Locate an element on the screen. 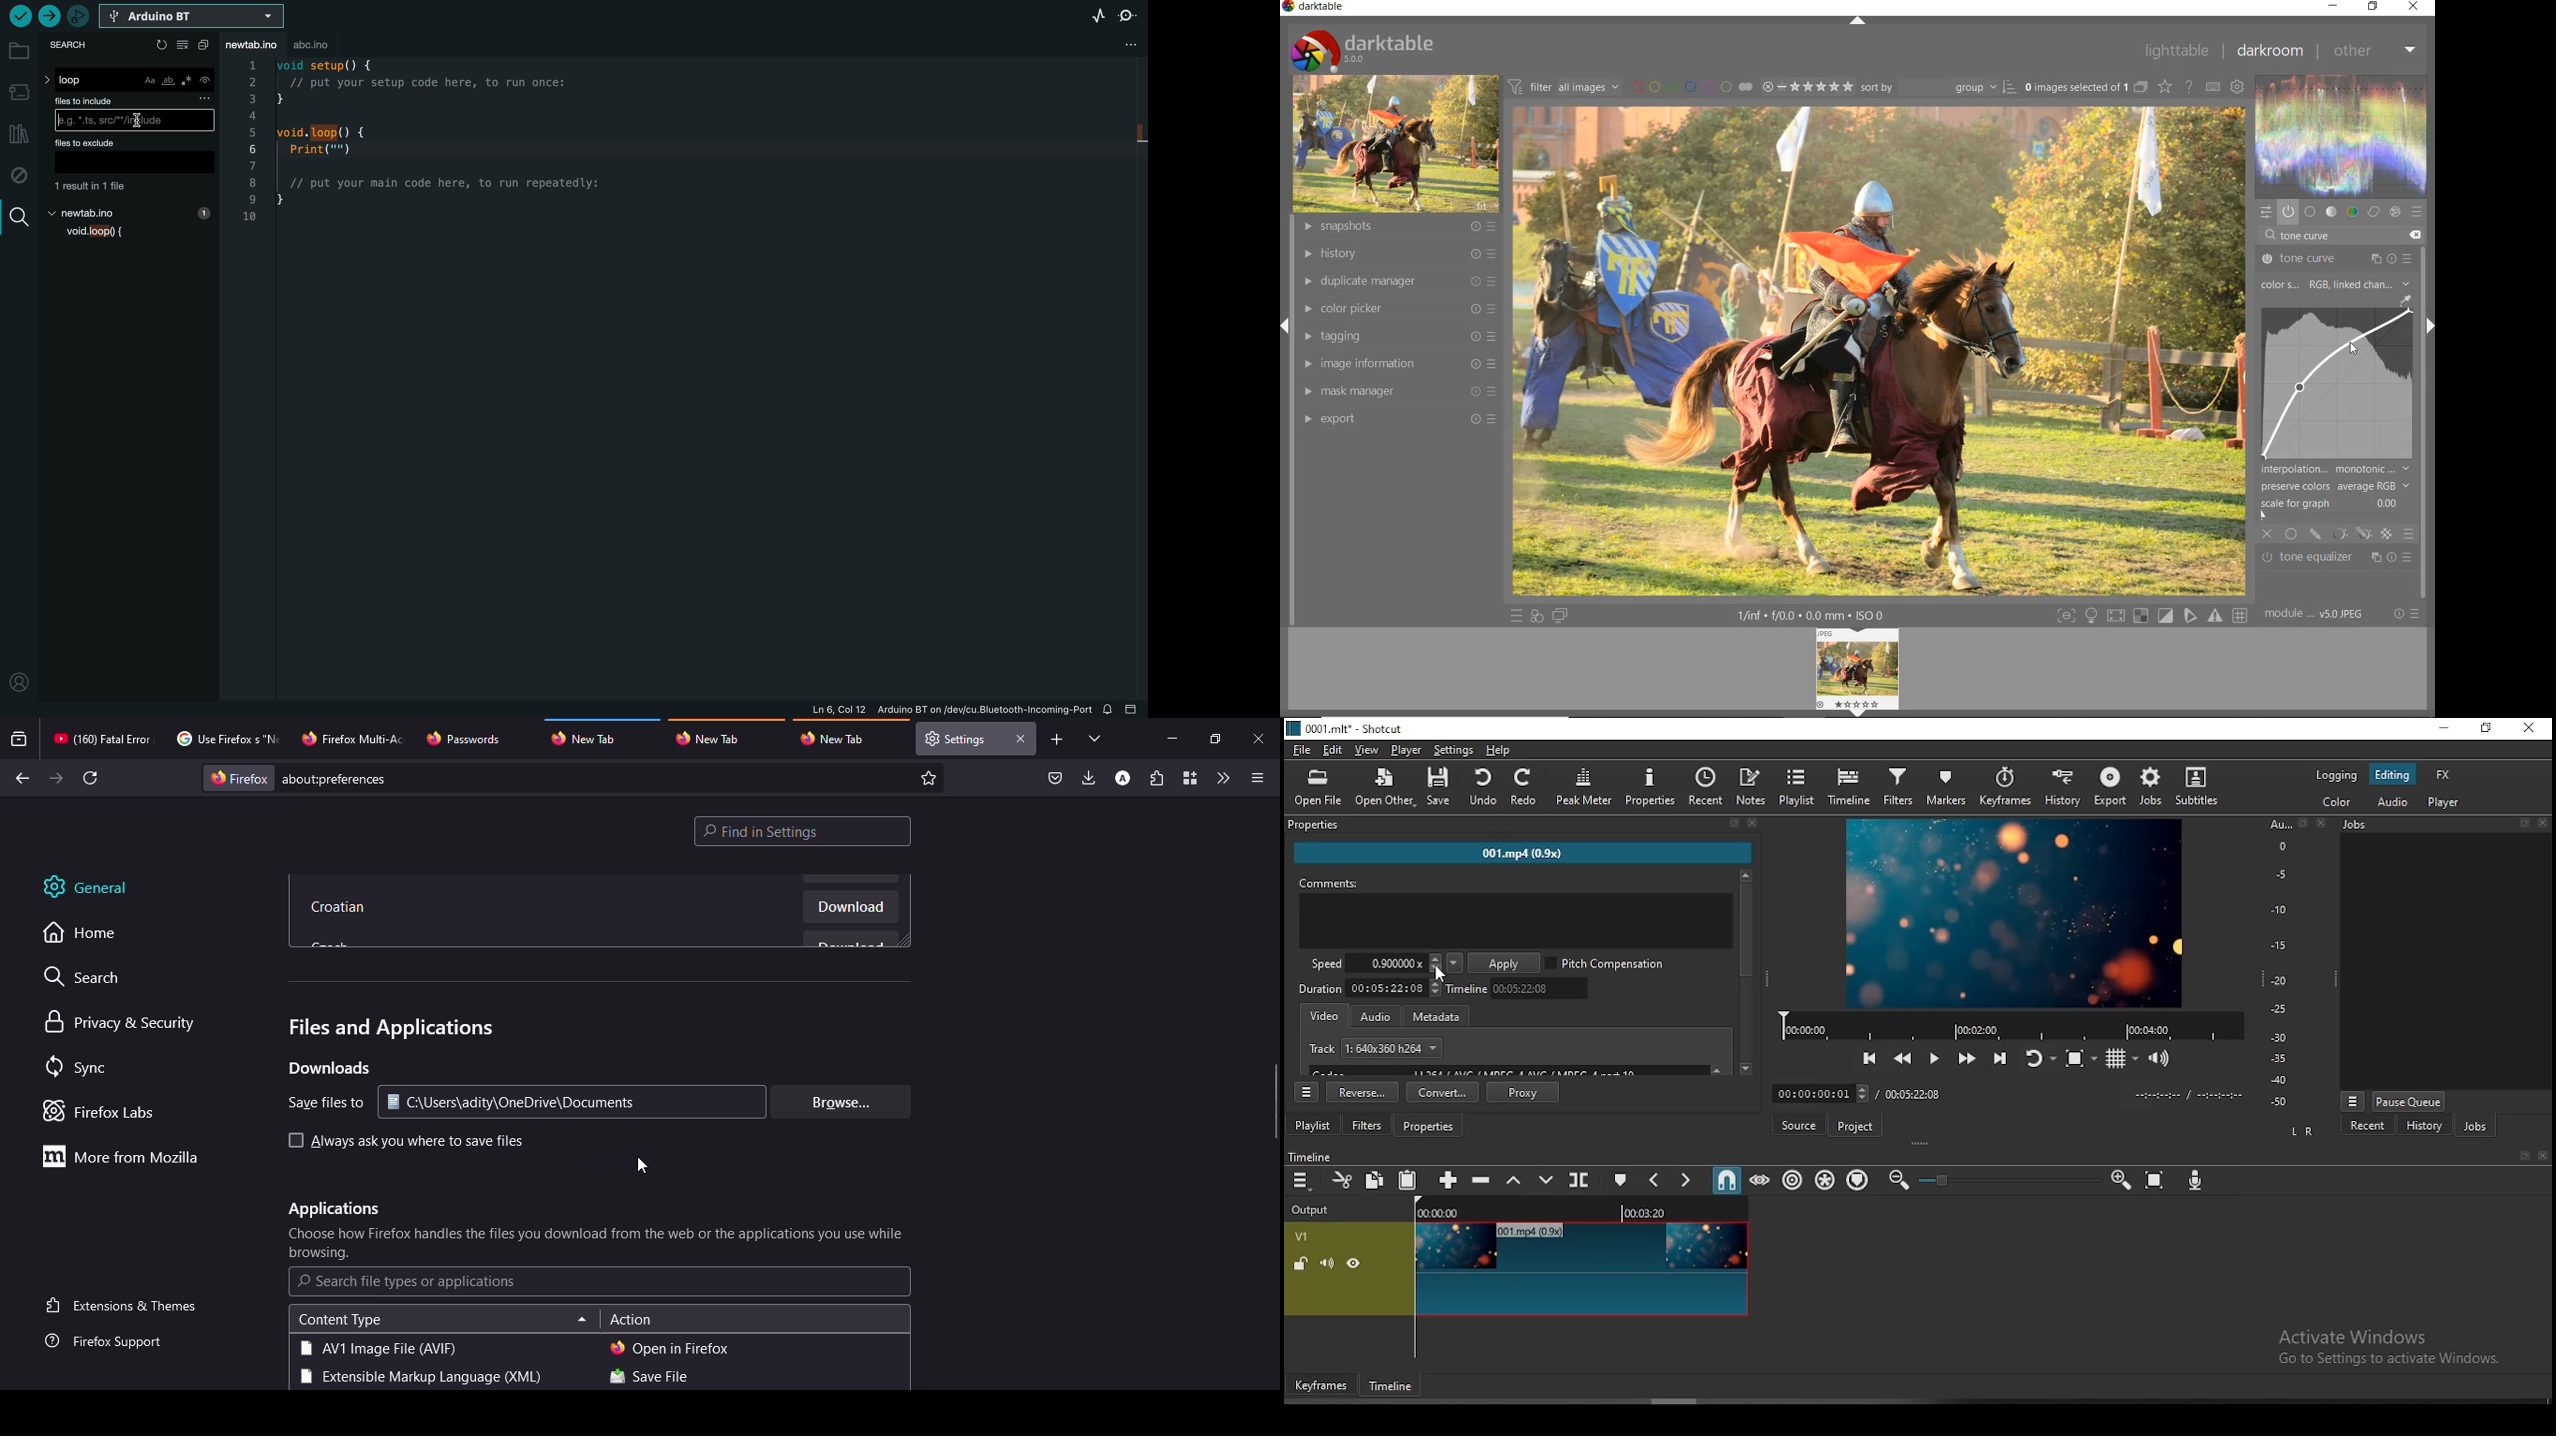 This screenshot has width=2576, height=1456. save is located at coordinates (1442, 789).